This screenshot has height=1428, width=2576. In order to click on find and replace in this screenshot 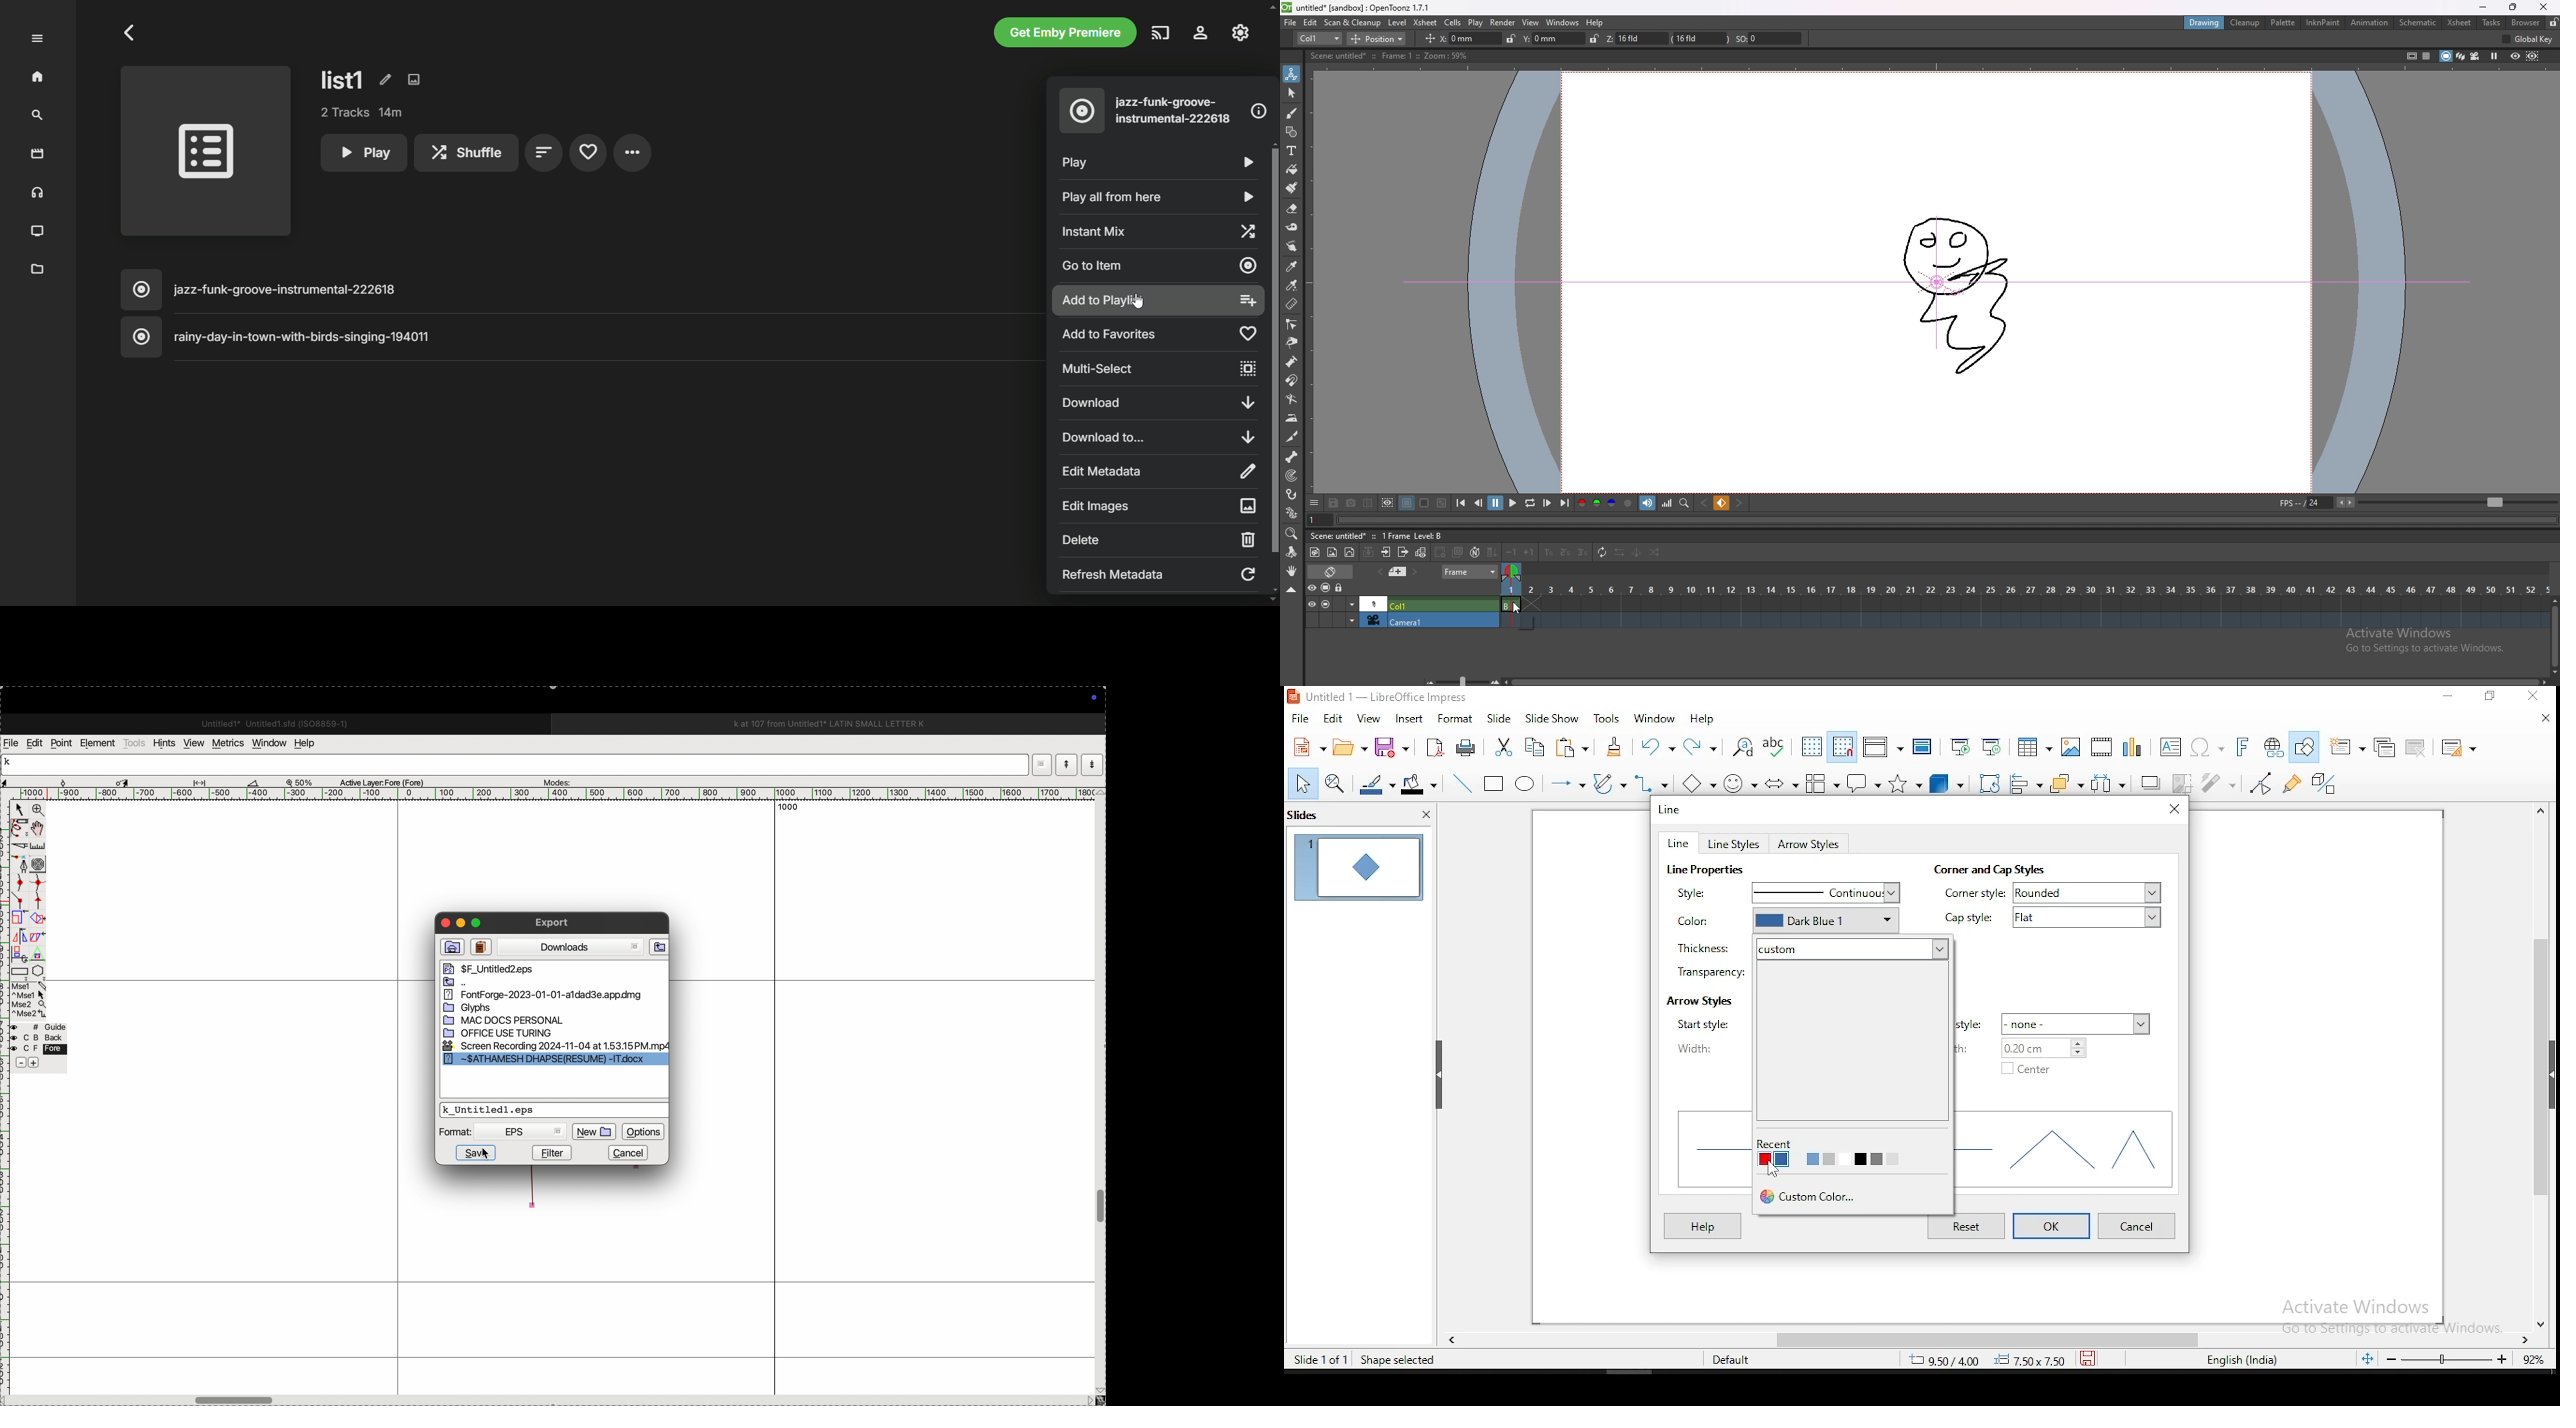, I will do `click(1743, 745)`.